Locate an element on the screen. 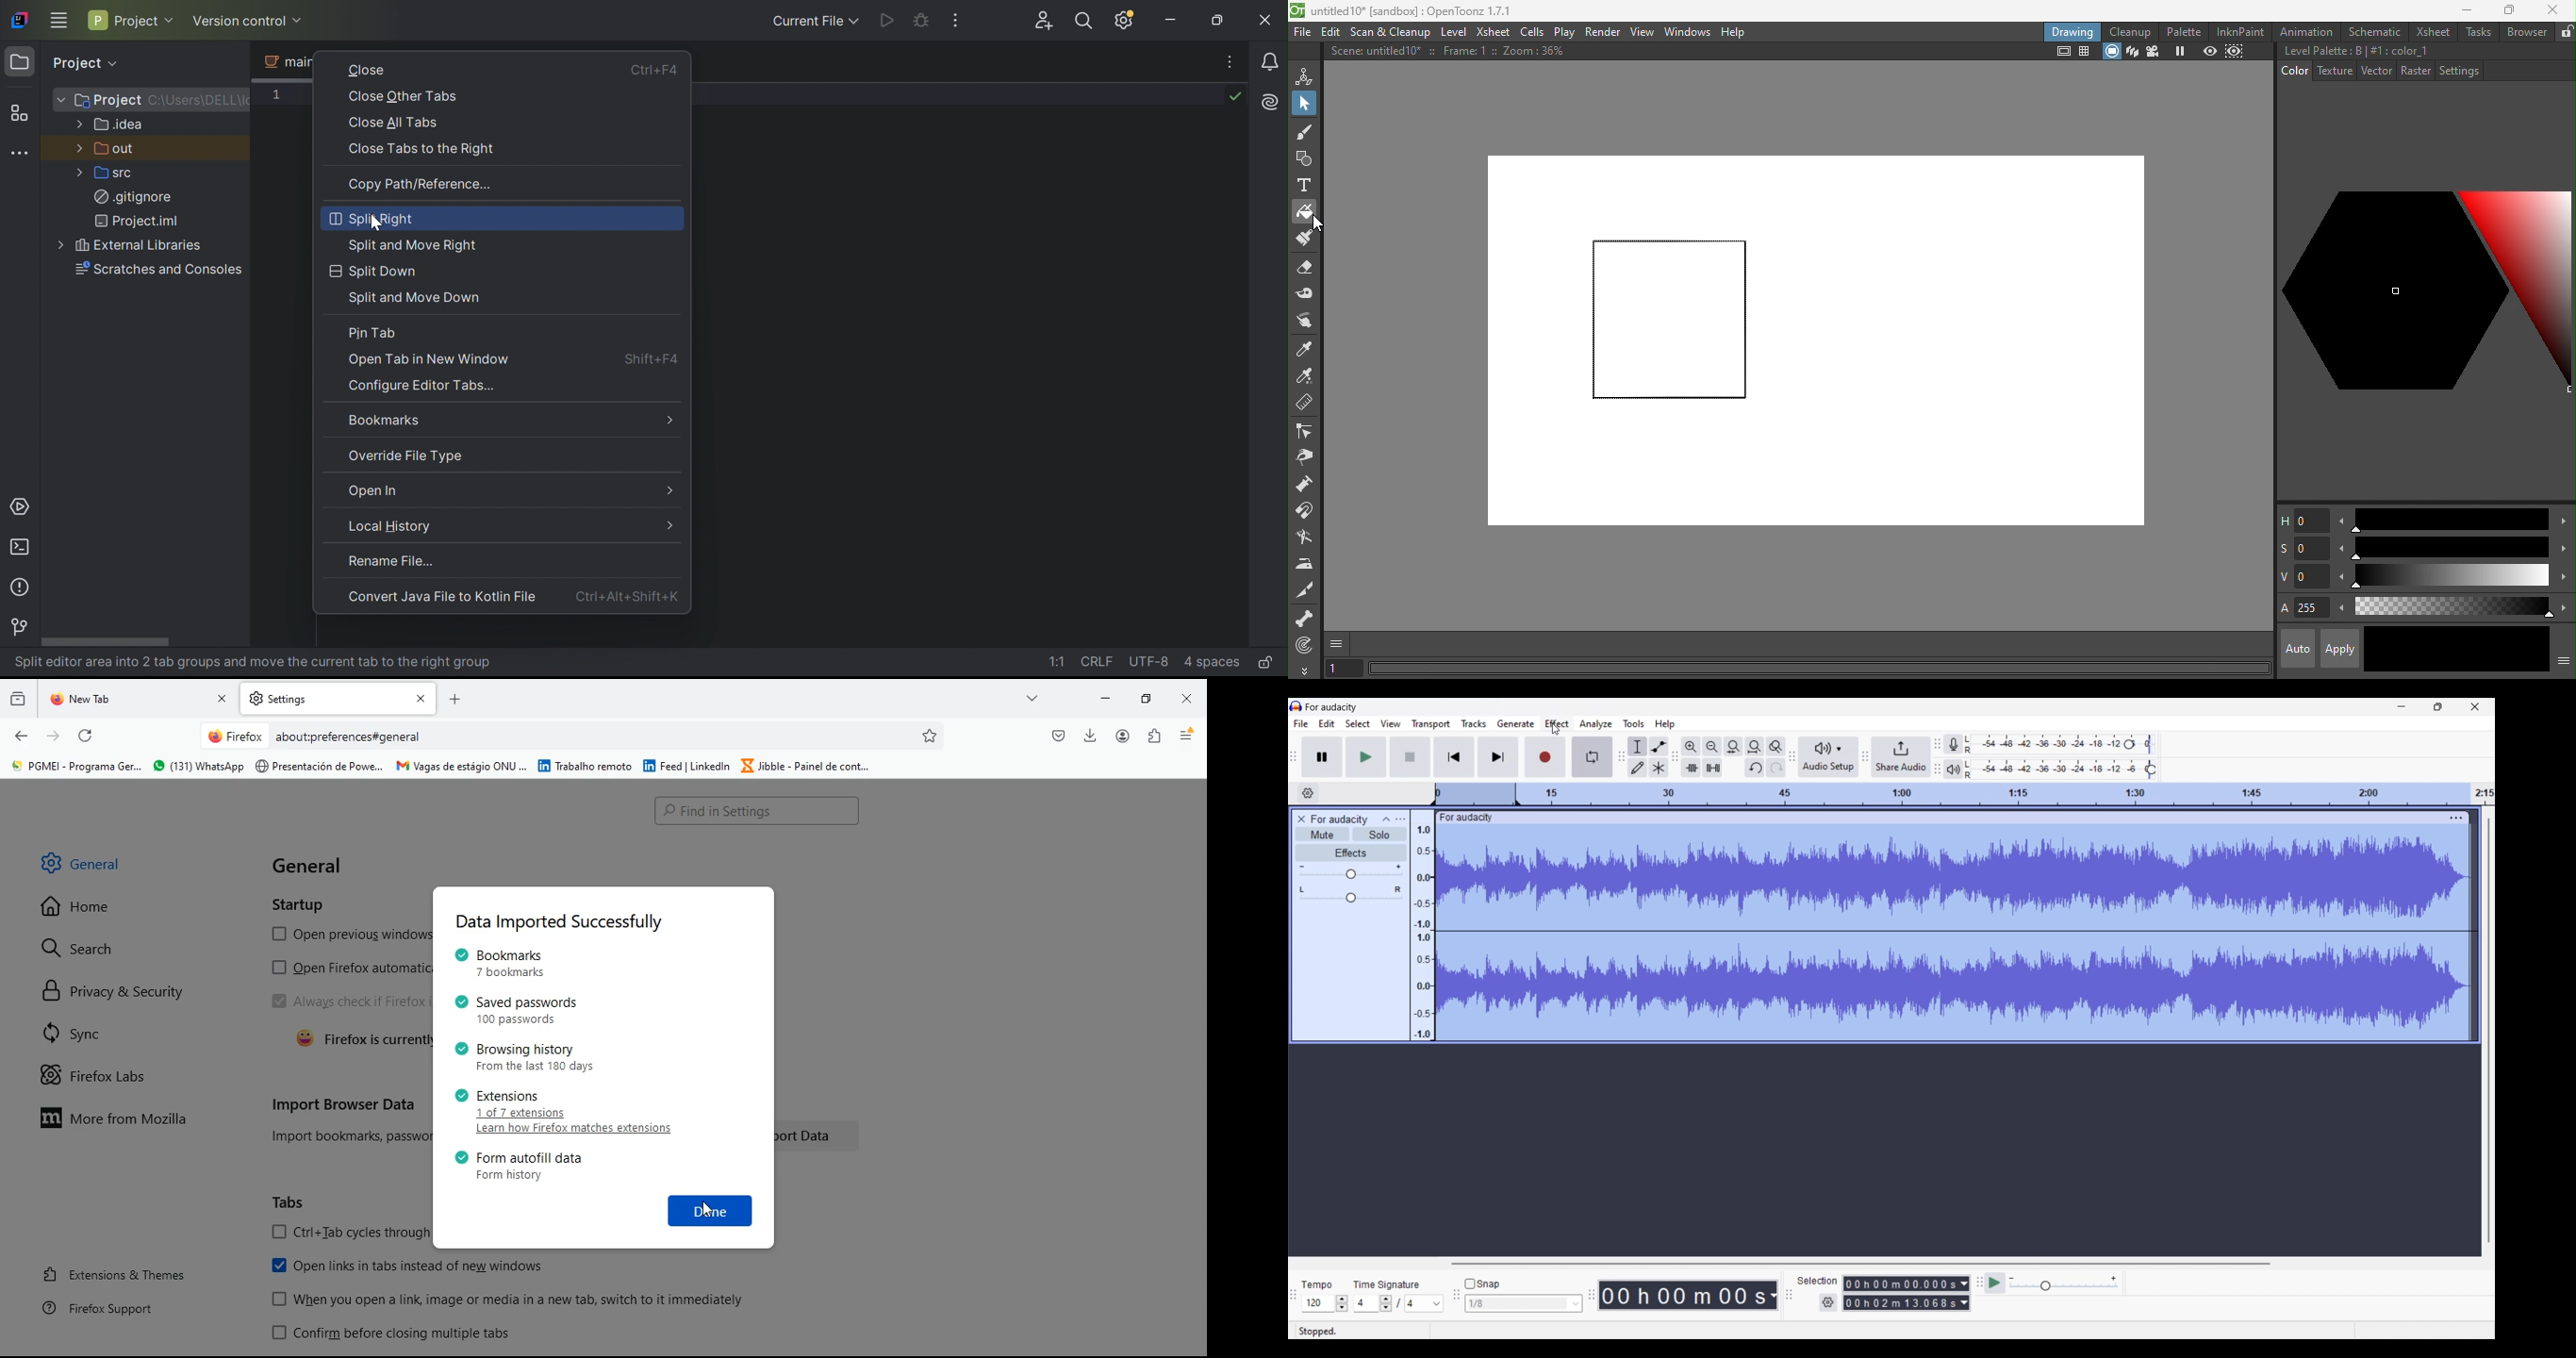 This screenshot has width=2576, height=1372. Pan right is located at coordinates (1398, 890).